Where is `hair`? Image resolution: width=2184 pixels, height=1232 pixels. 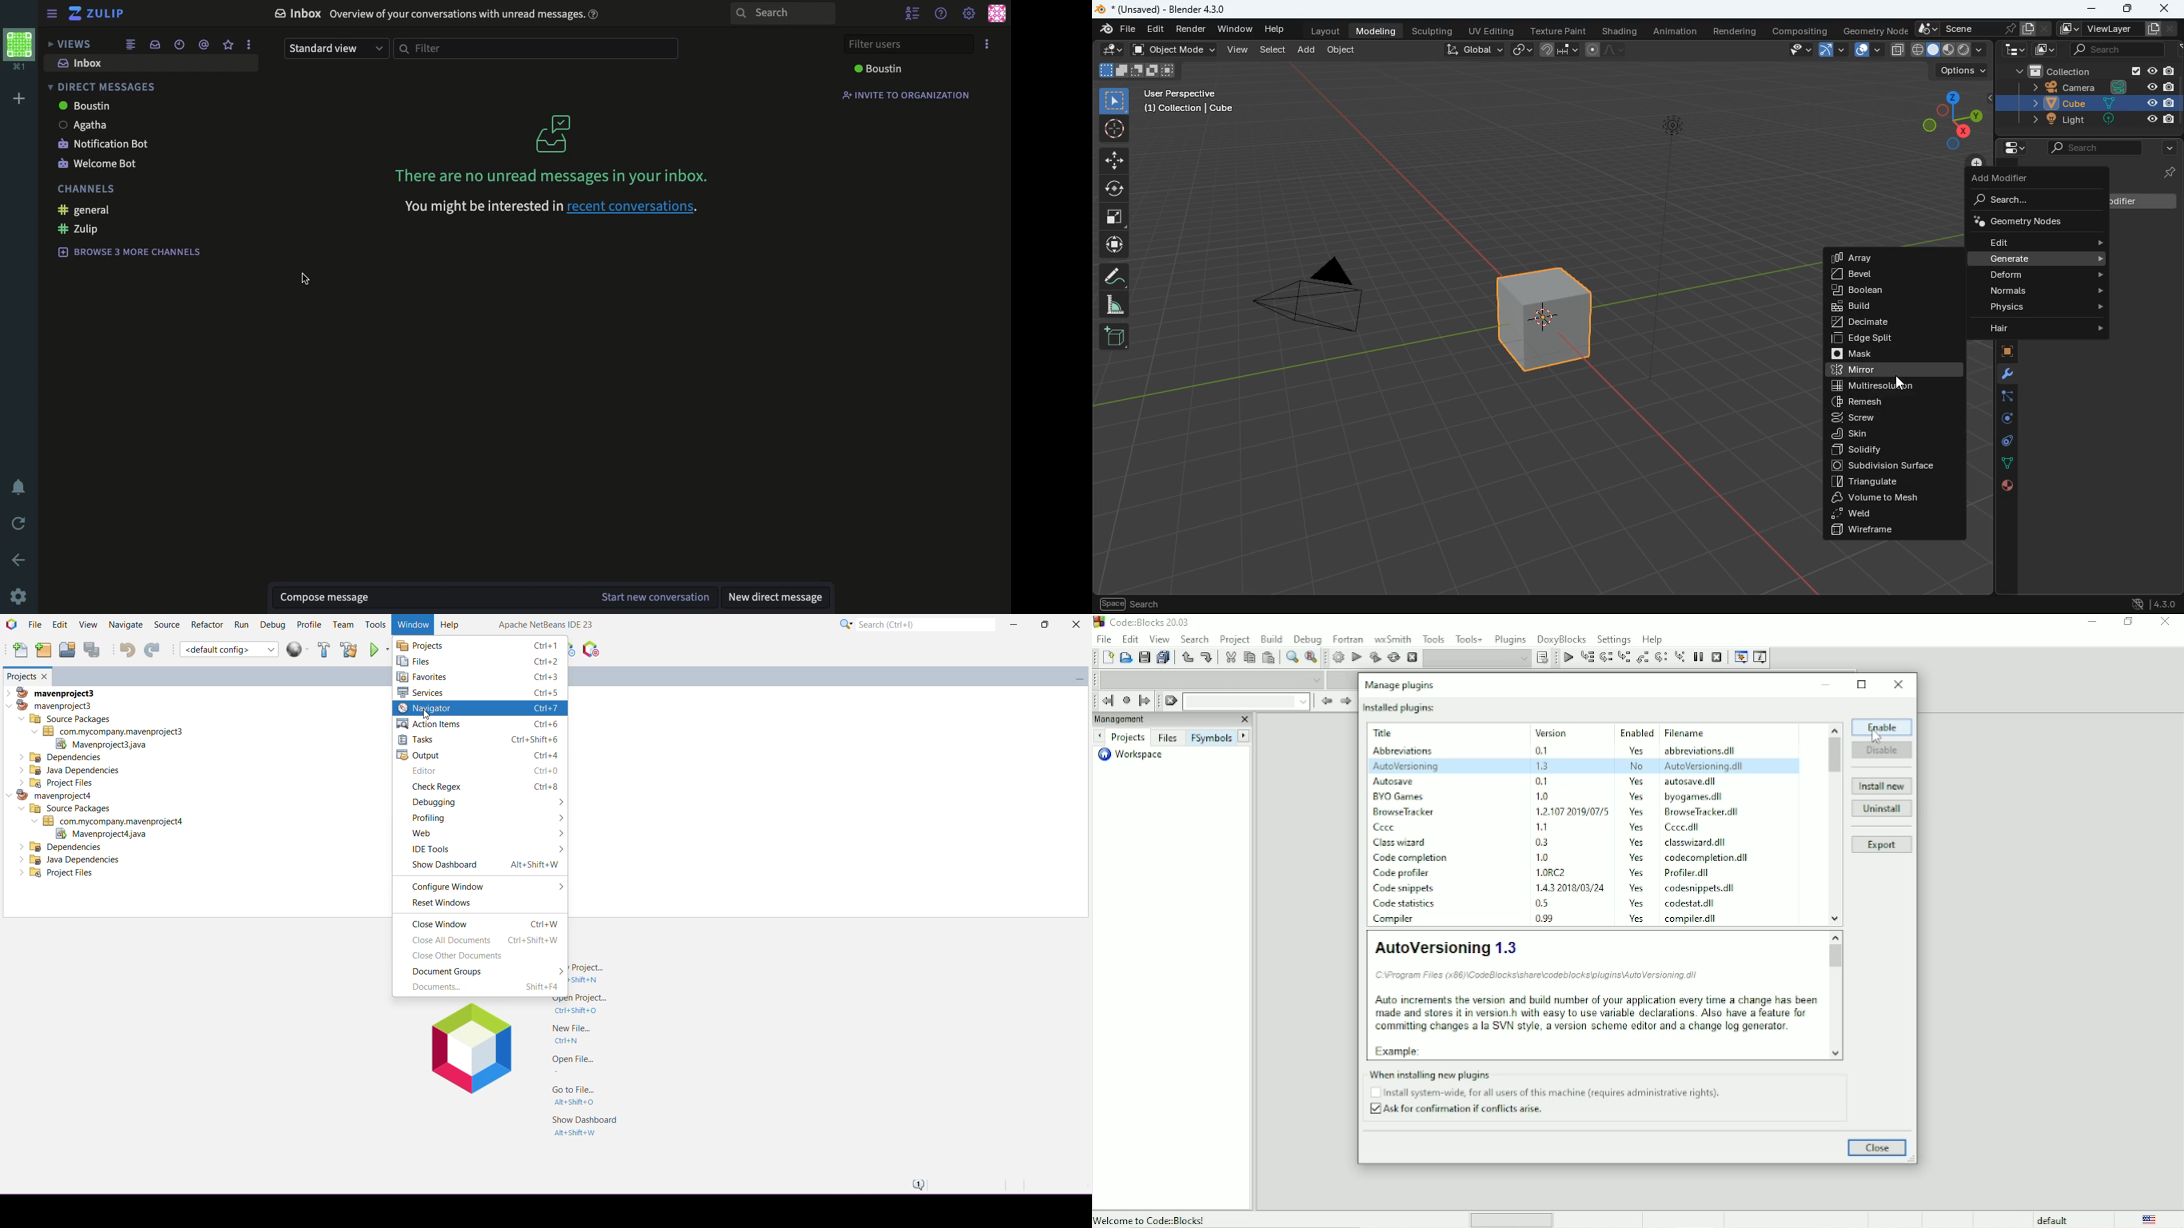
hair is located at coordinates (2040, 330).